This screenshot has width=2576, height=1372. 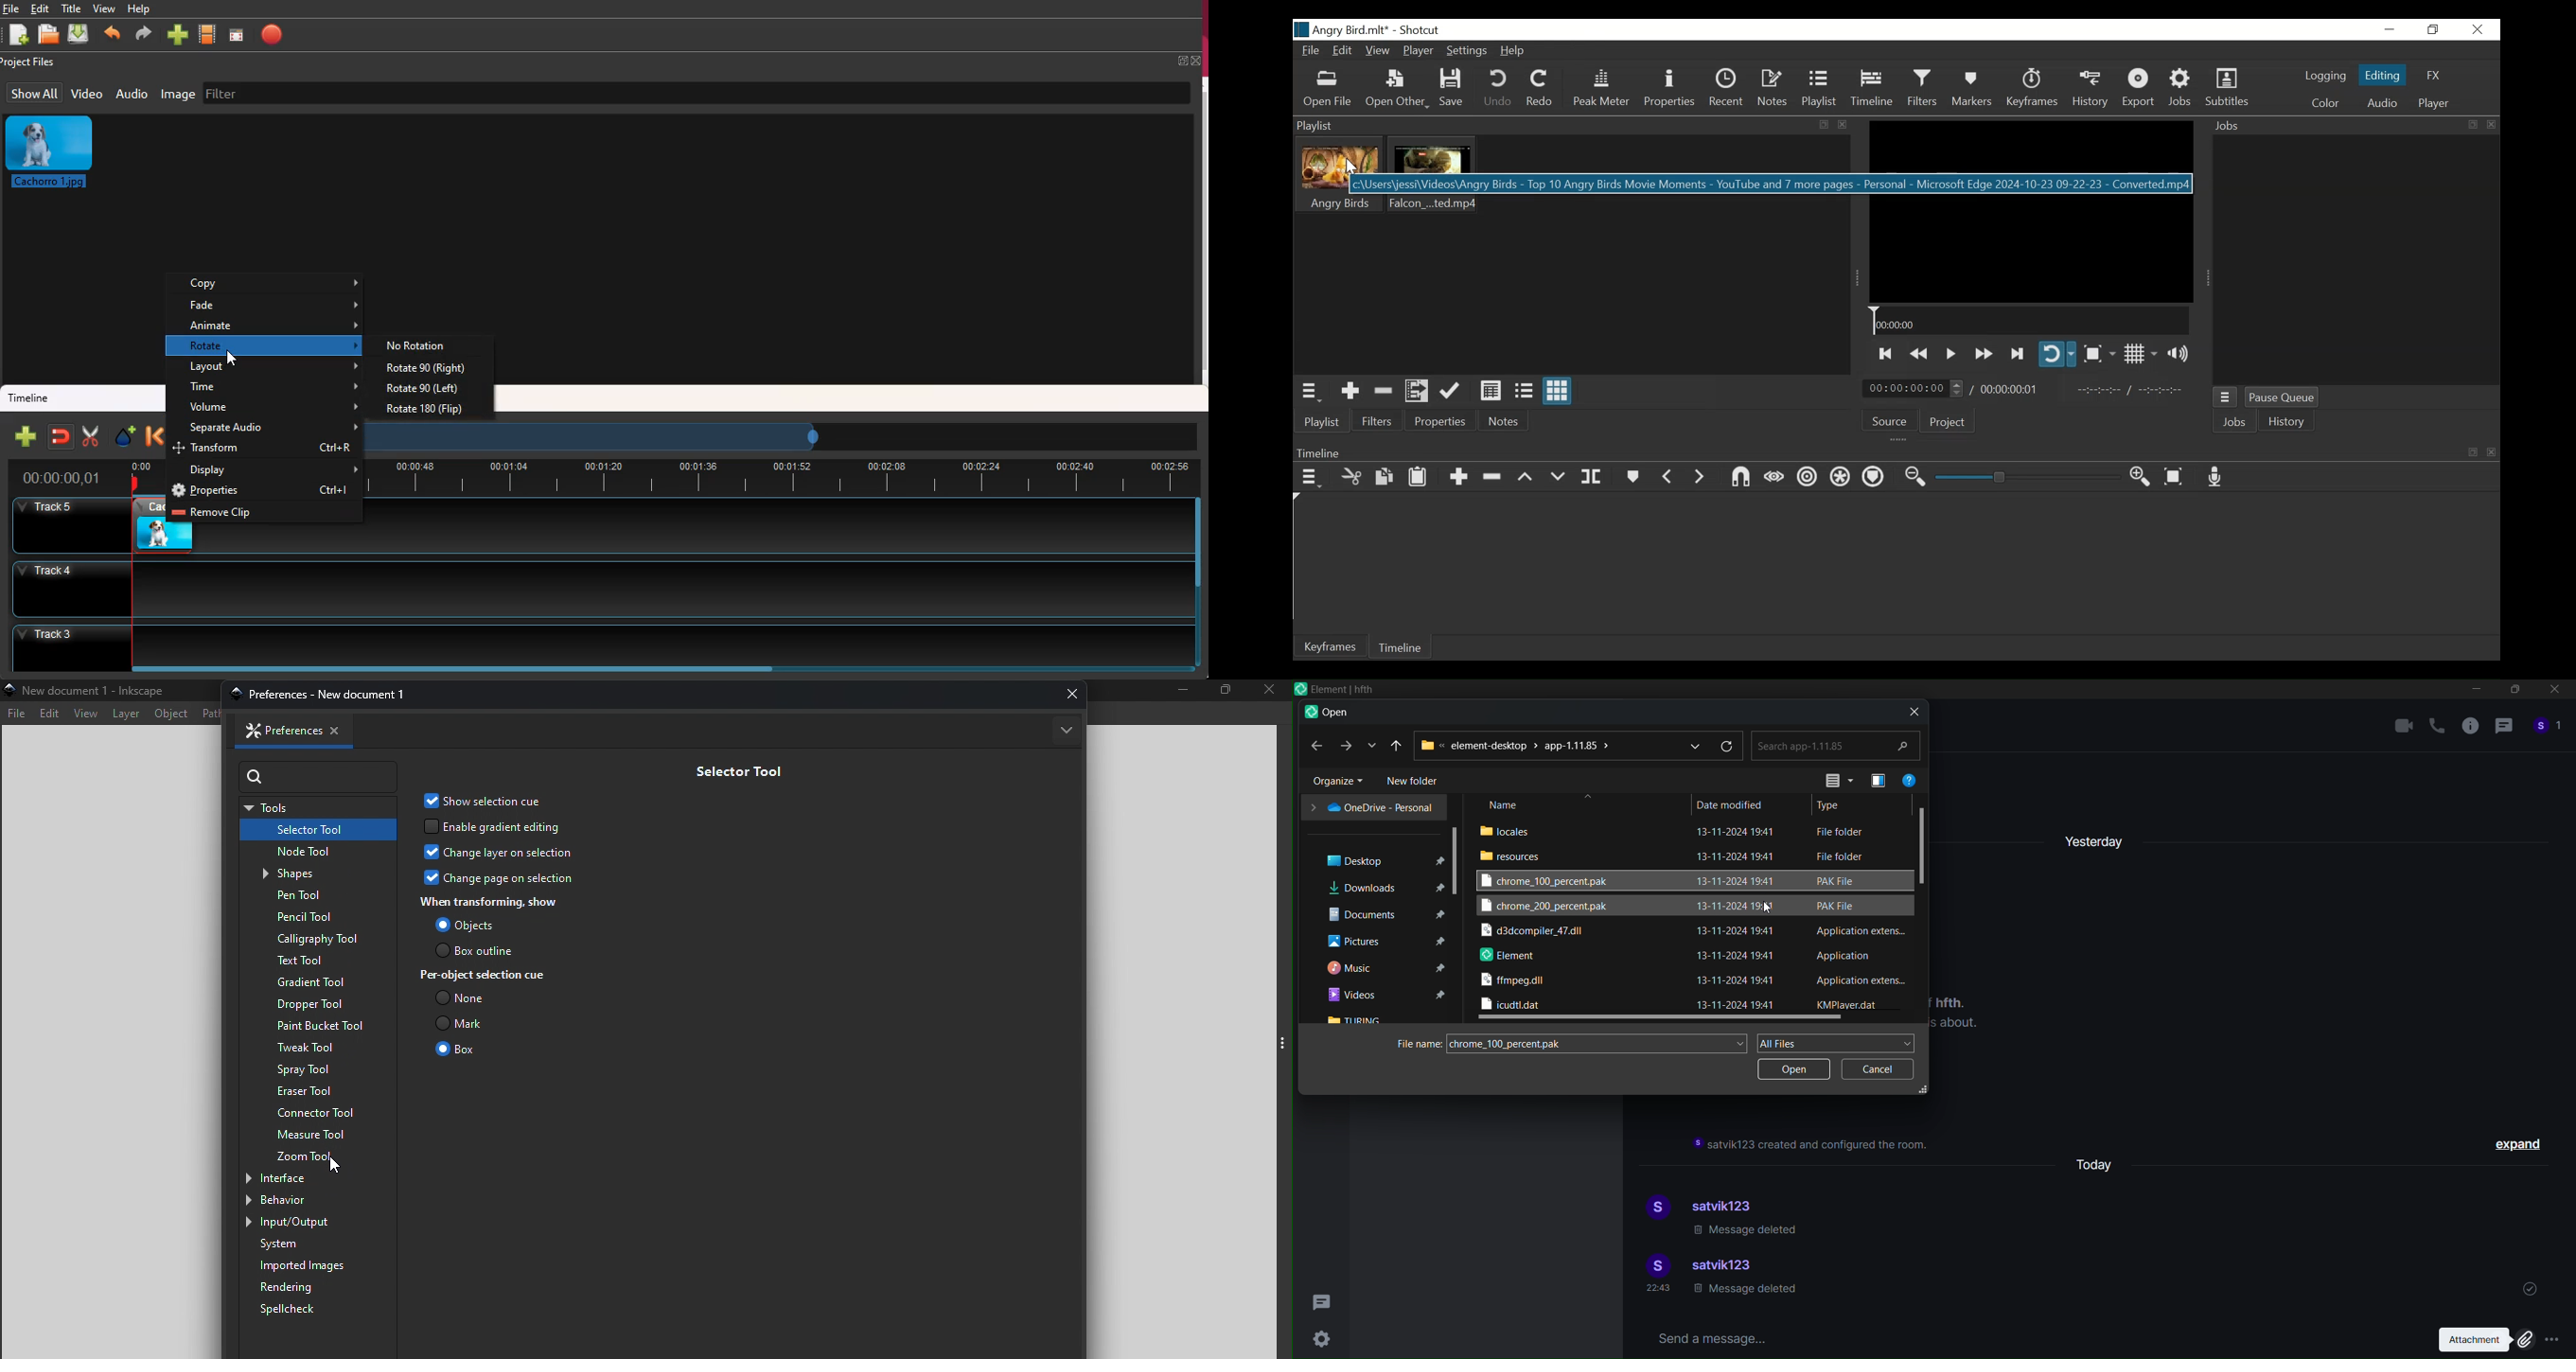 What do you see at coordinates (59, 477) in the screenshot?
I see `time` at bounding box center [59, 477].